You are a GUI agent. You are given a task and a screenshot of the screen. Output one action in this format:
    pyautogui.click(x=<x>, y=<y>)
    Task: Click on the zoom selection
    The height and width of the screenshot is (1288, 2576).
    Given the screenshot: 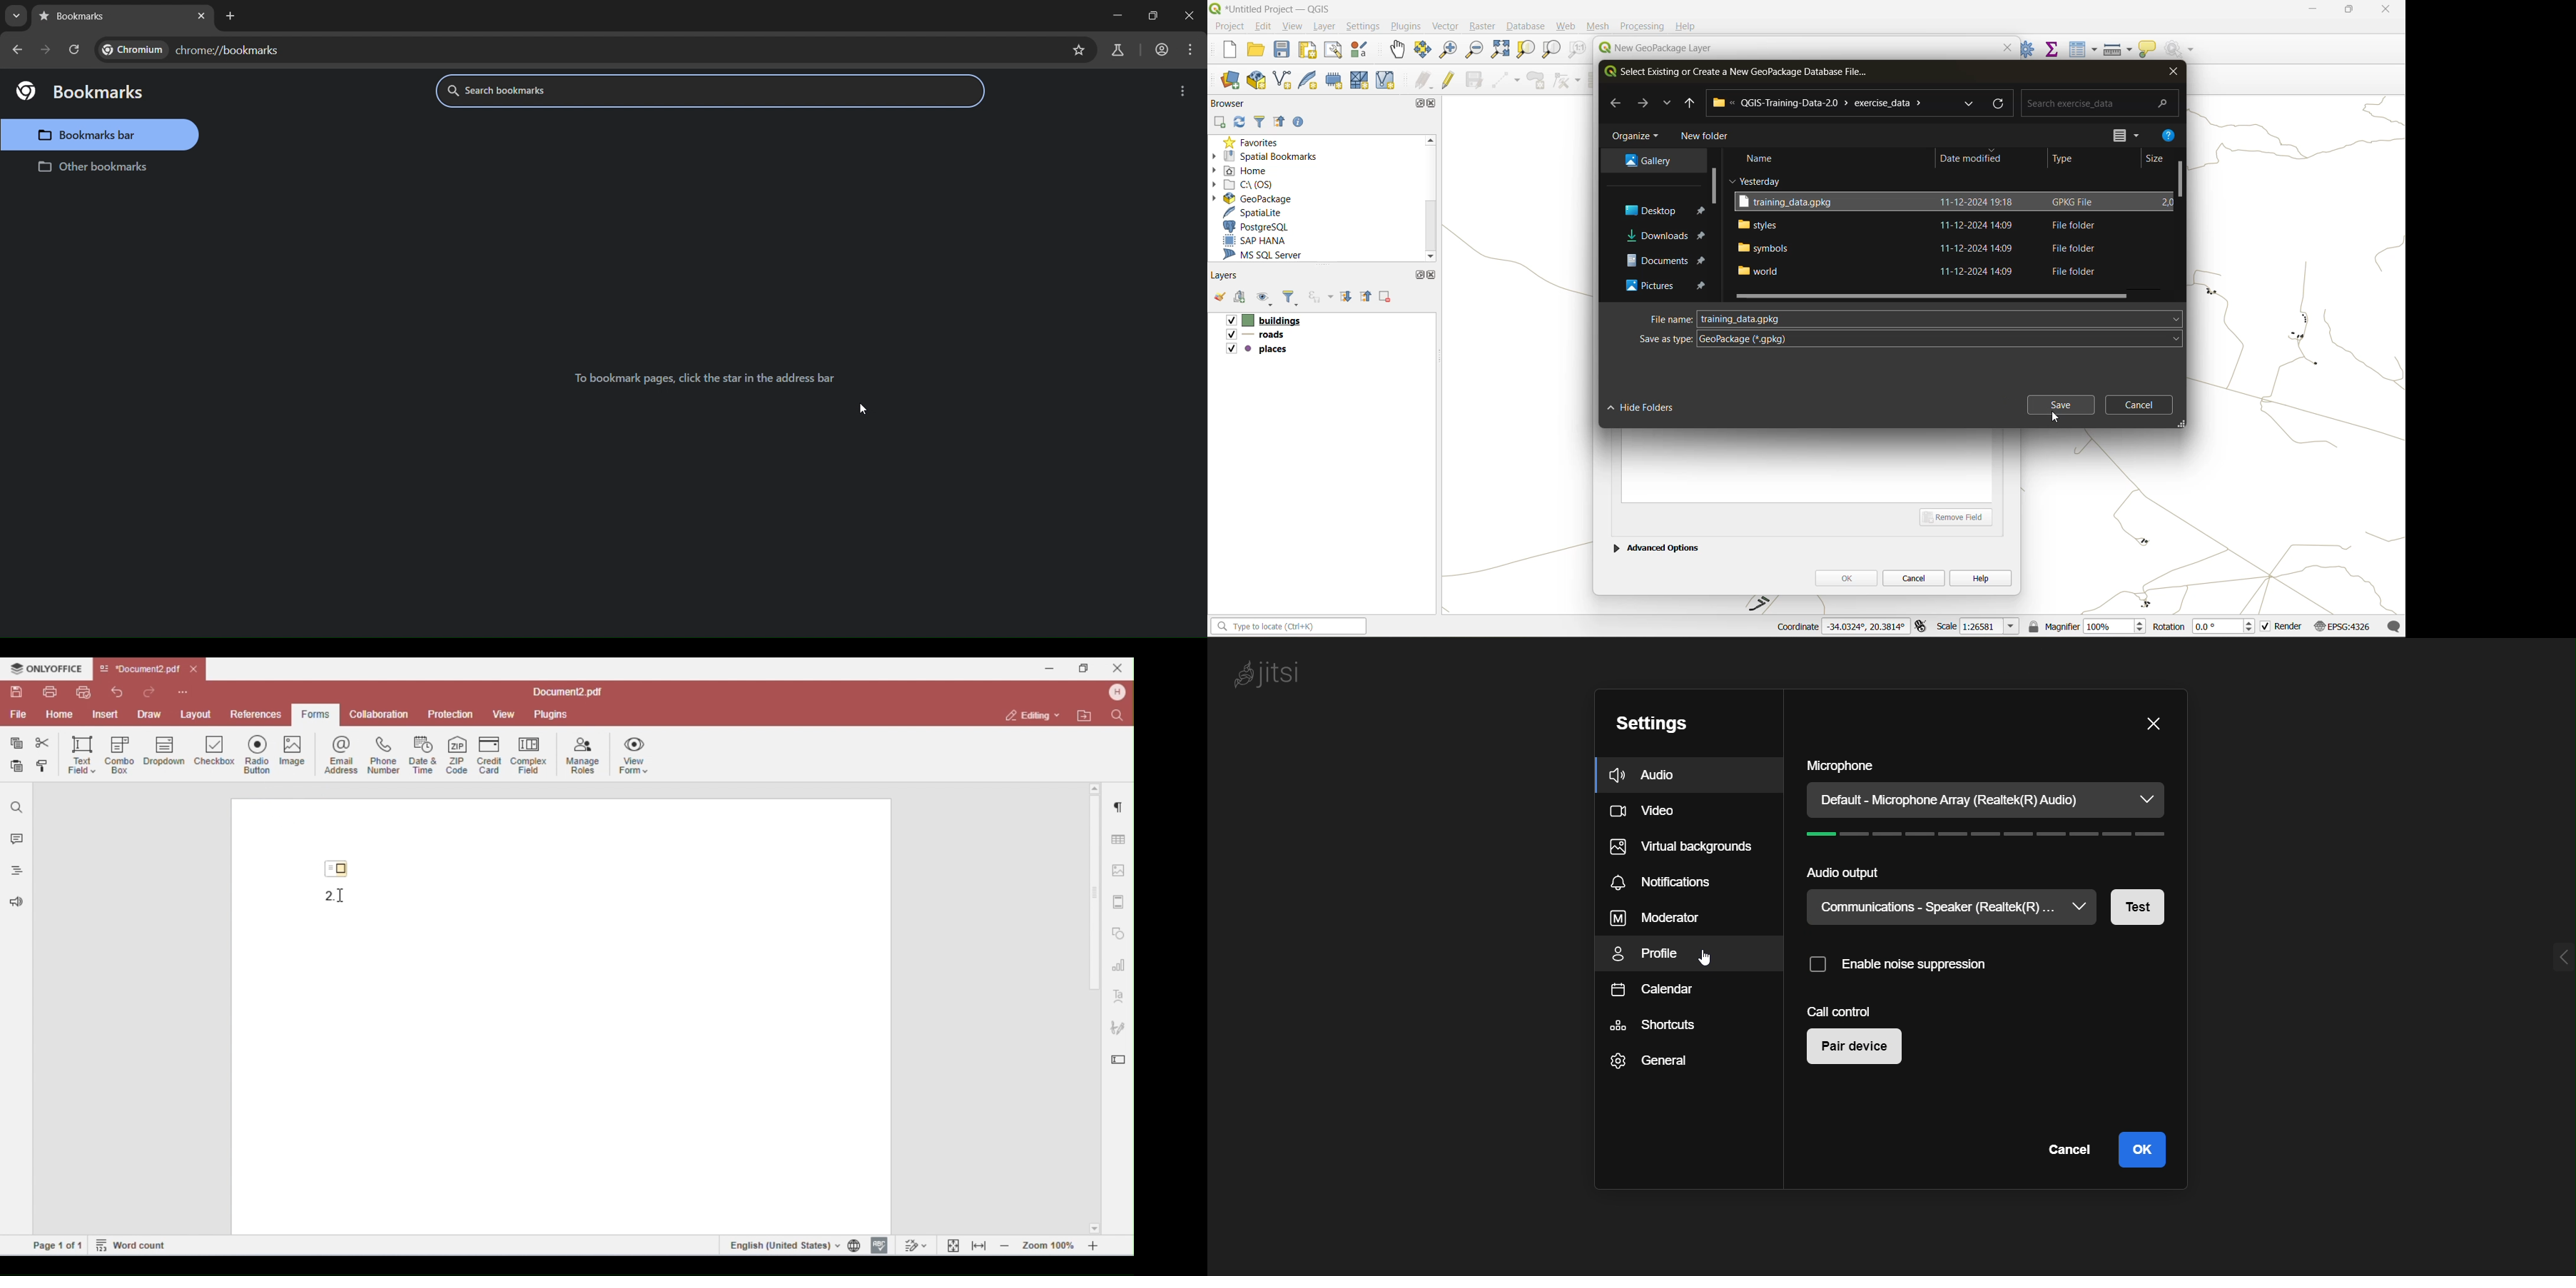 What is the action you would take?
    pyautogui.click(x=1528, y=49)
    